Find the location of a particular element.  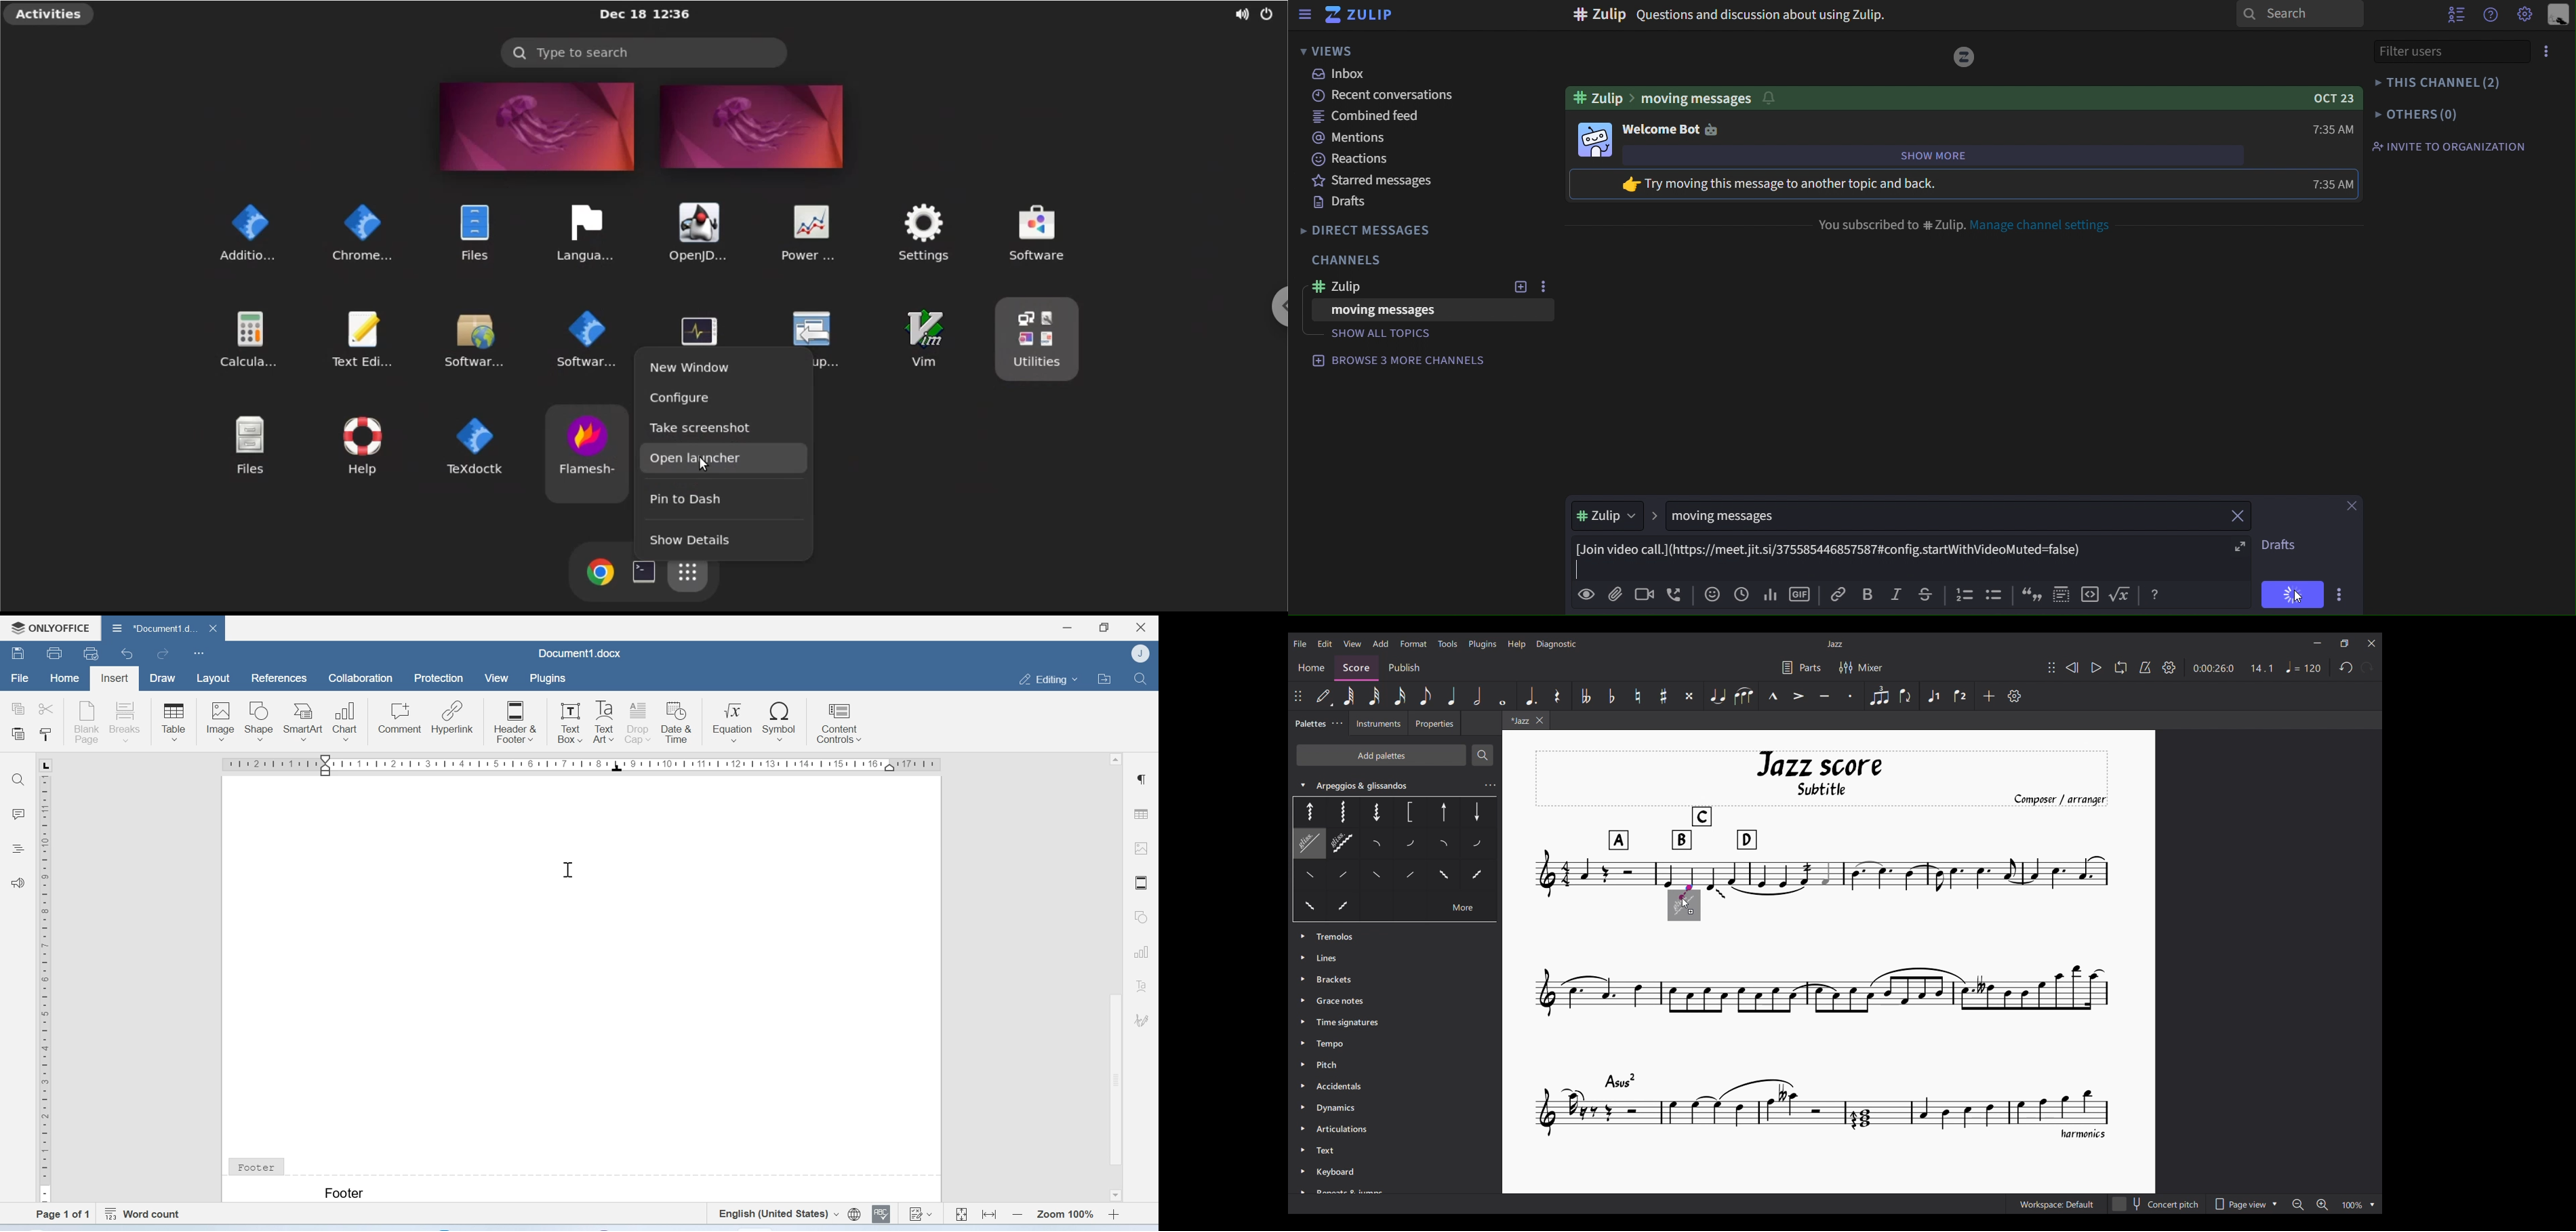

View is located at coordinates (498, 678).